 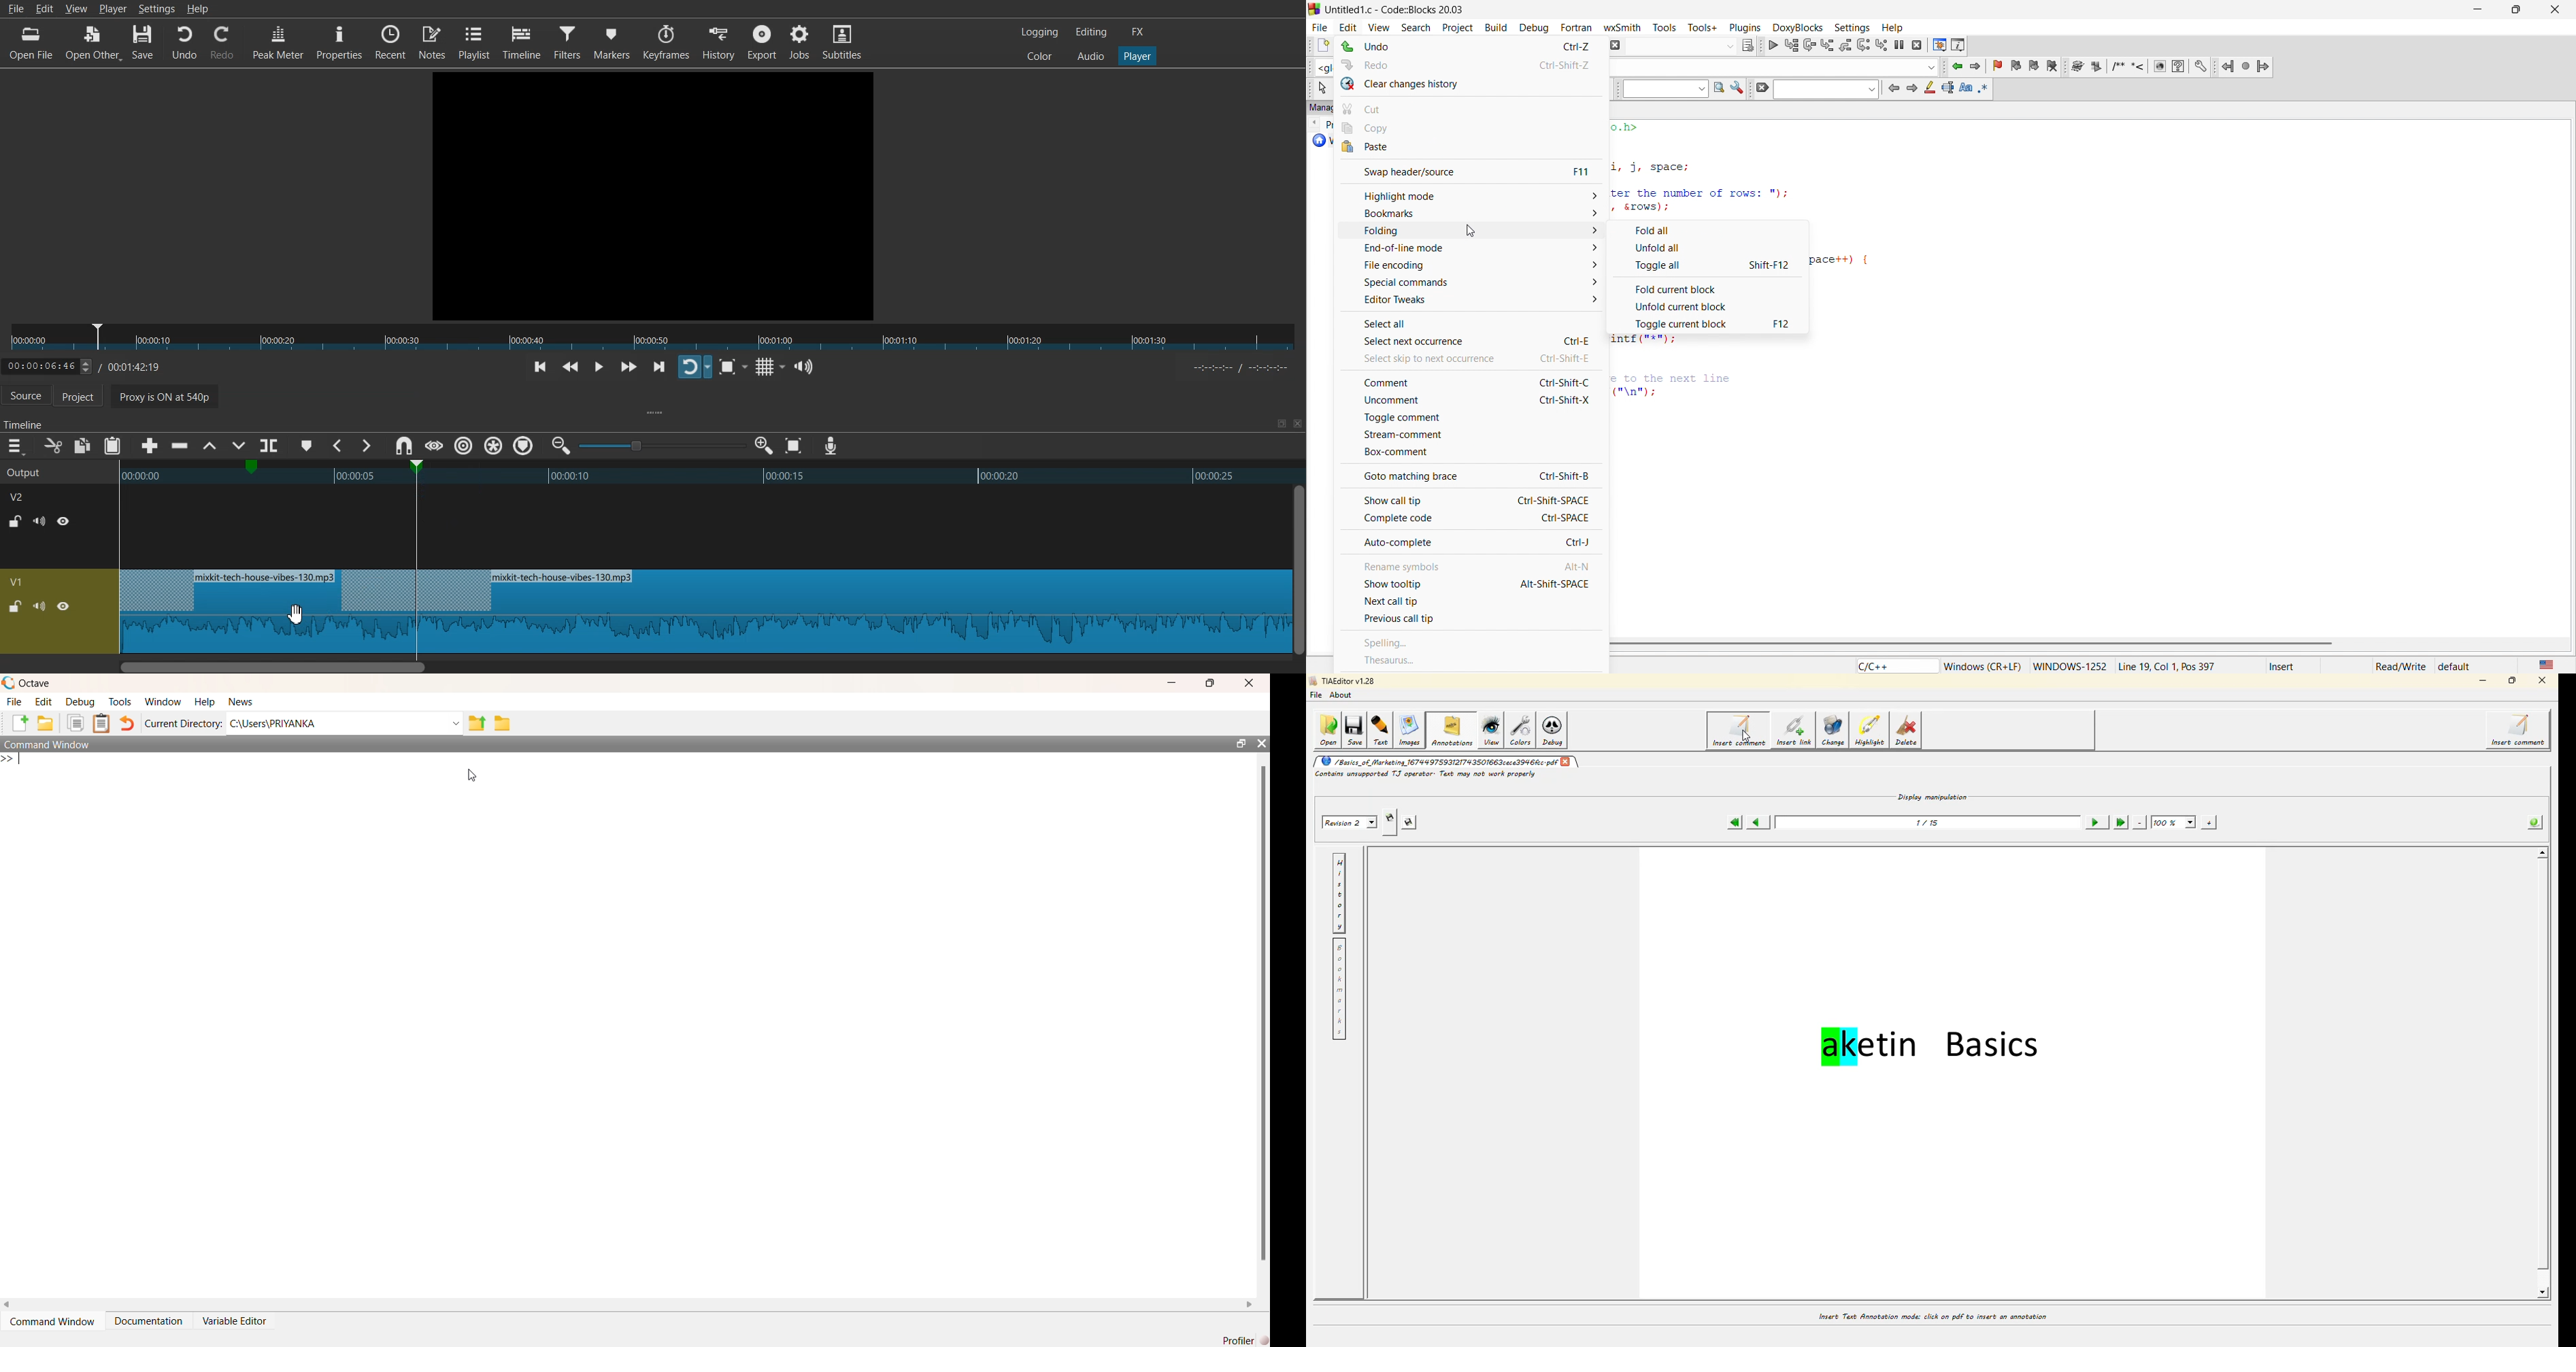 I want to click on Read/Write, so click(x=2401, y=665).